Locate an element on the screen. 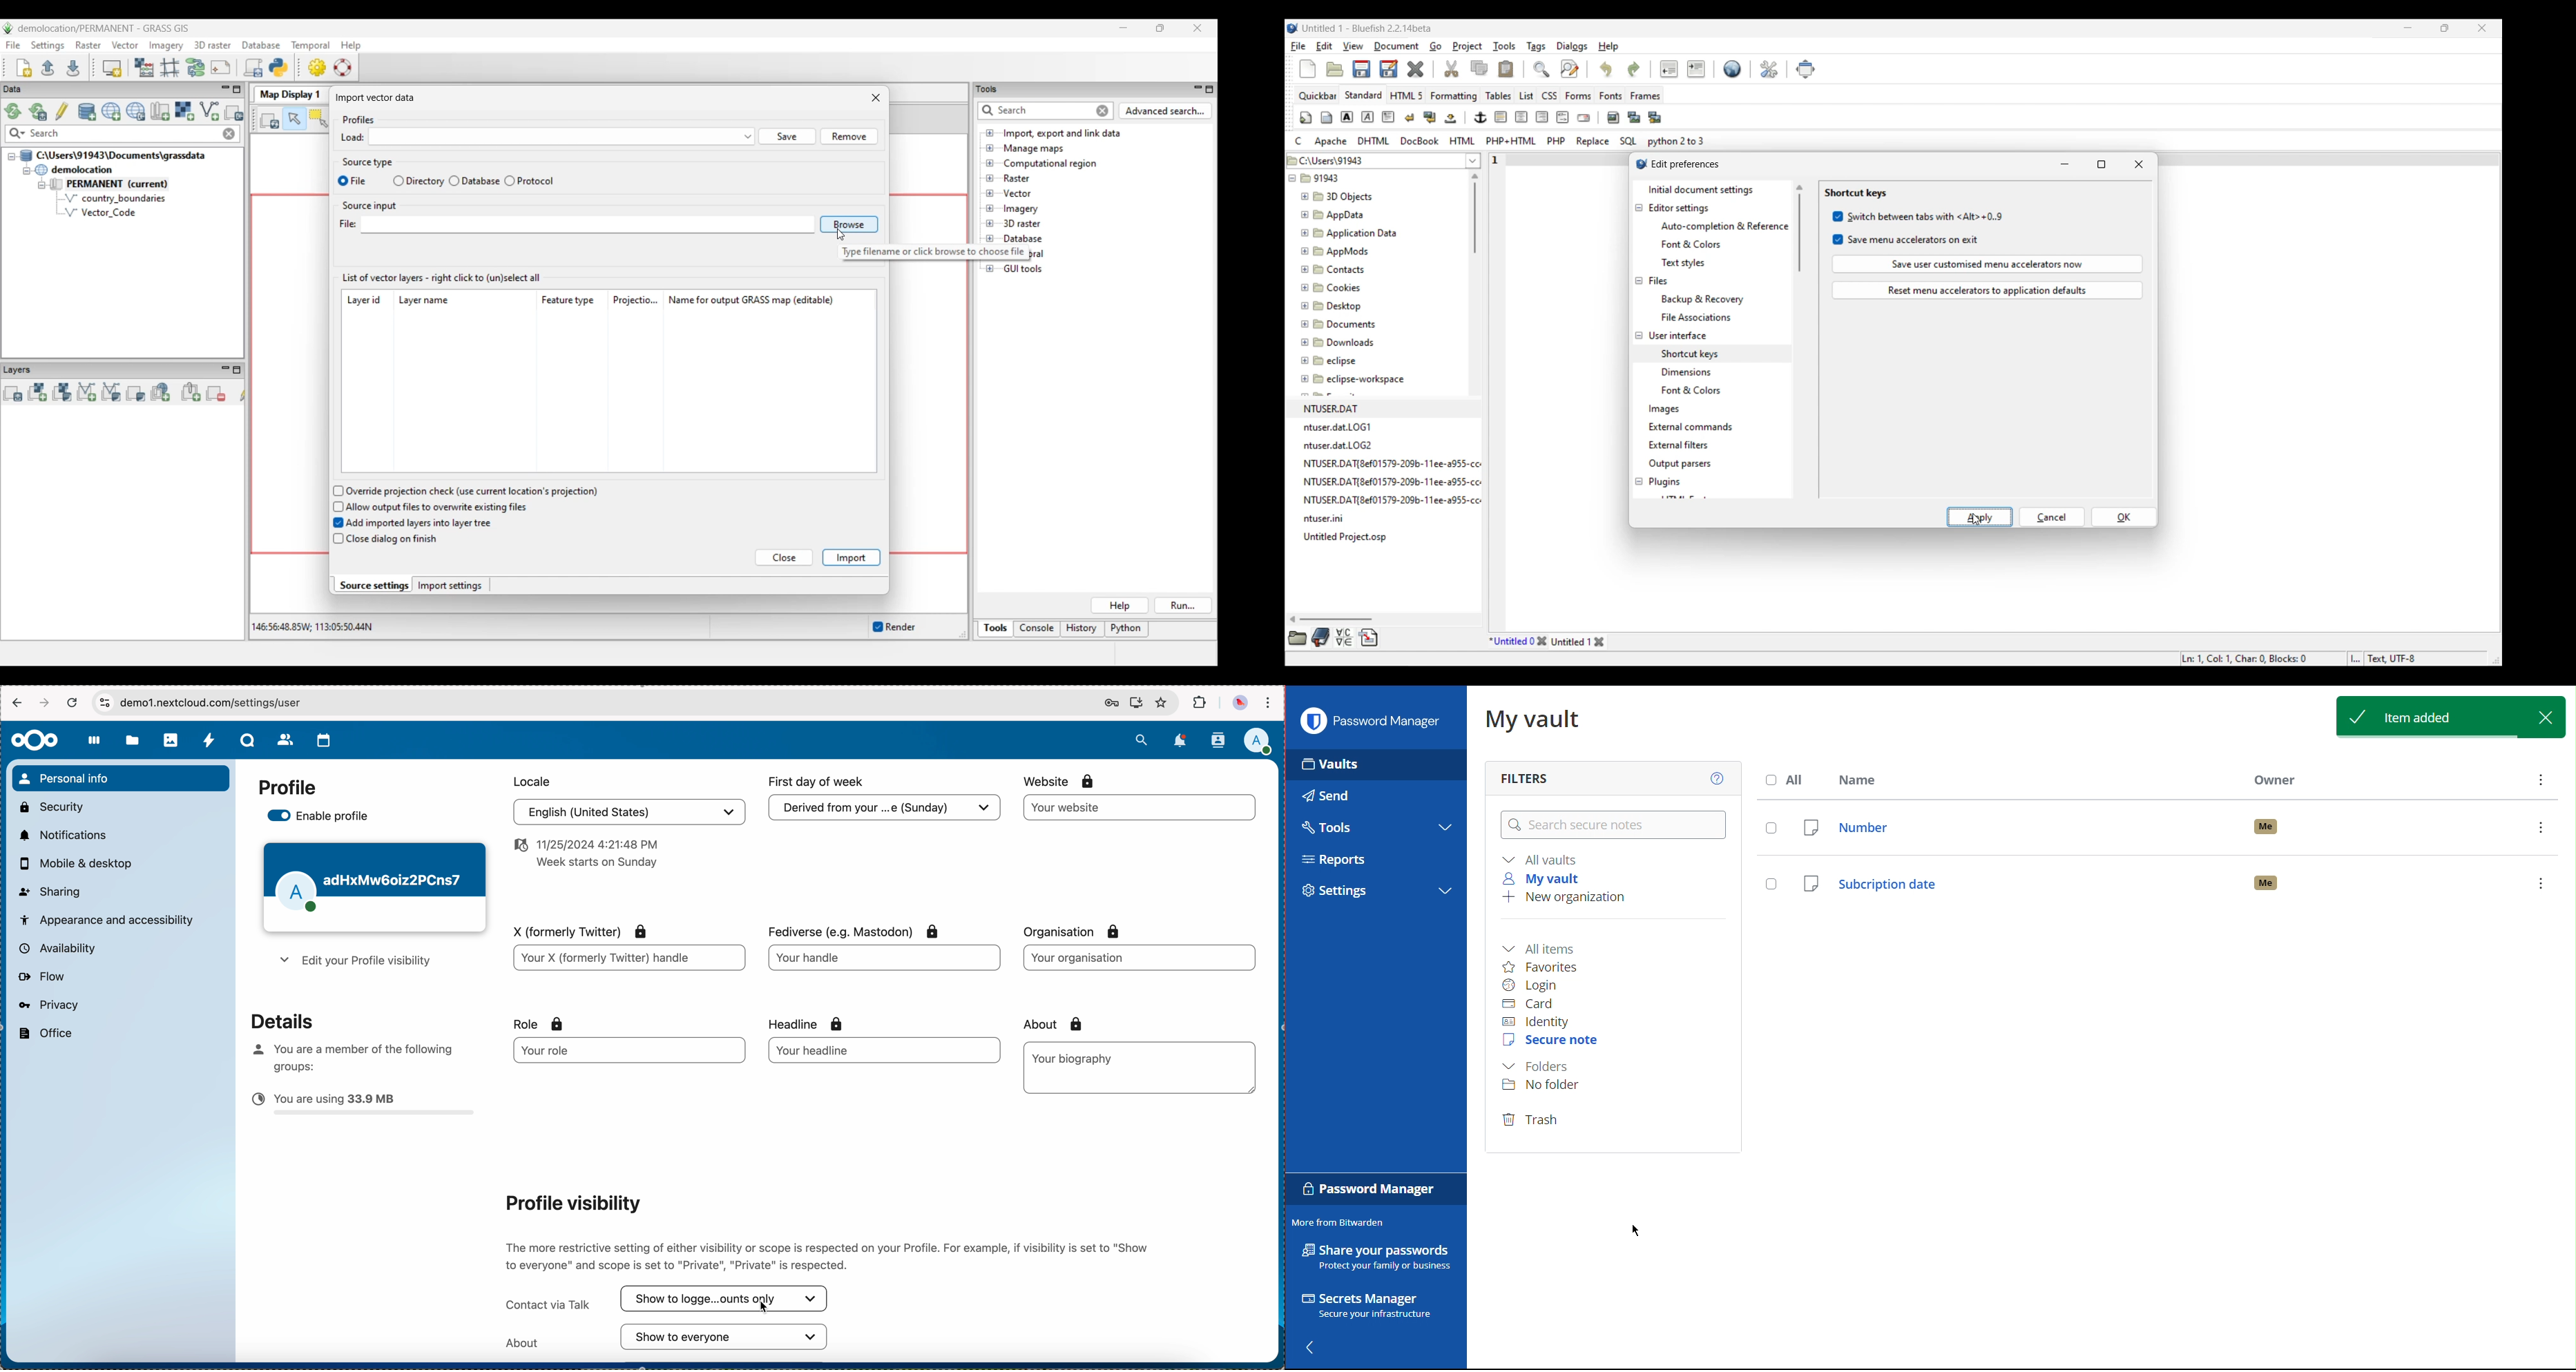 Image resolution: width=2576 pixels, height=1372 pixels. headline is located at coordinates (826, 1023).